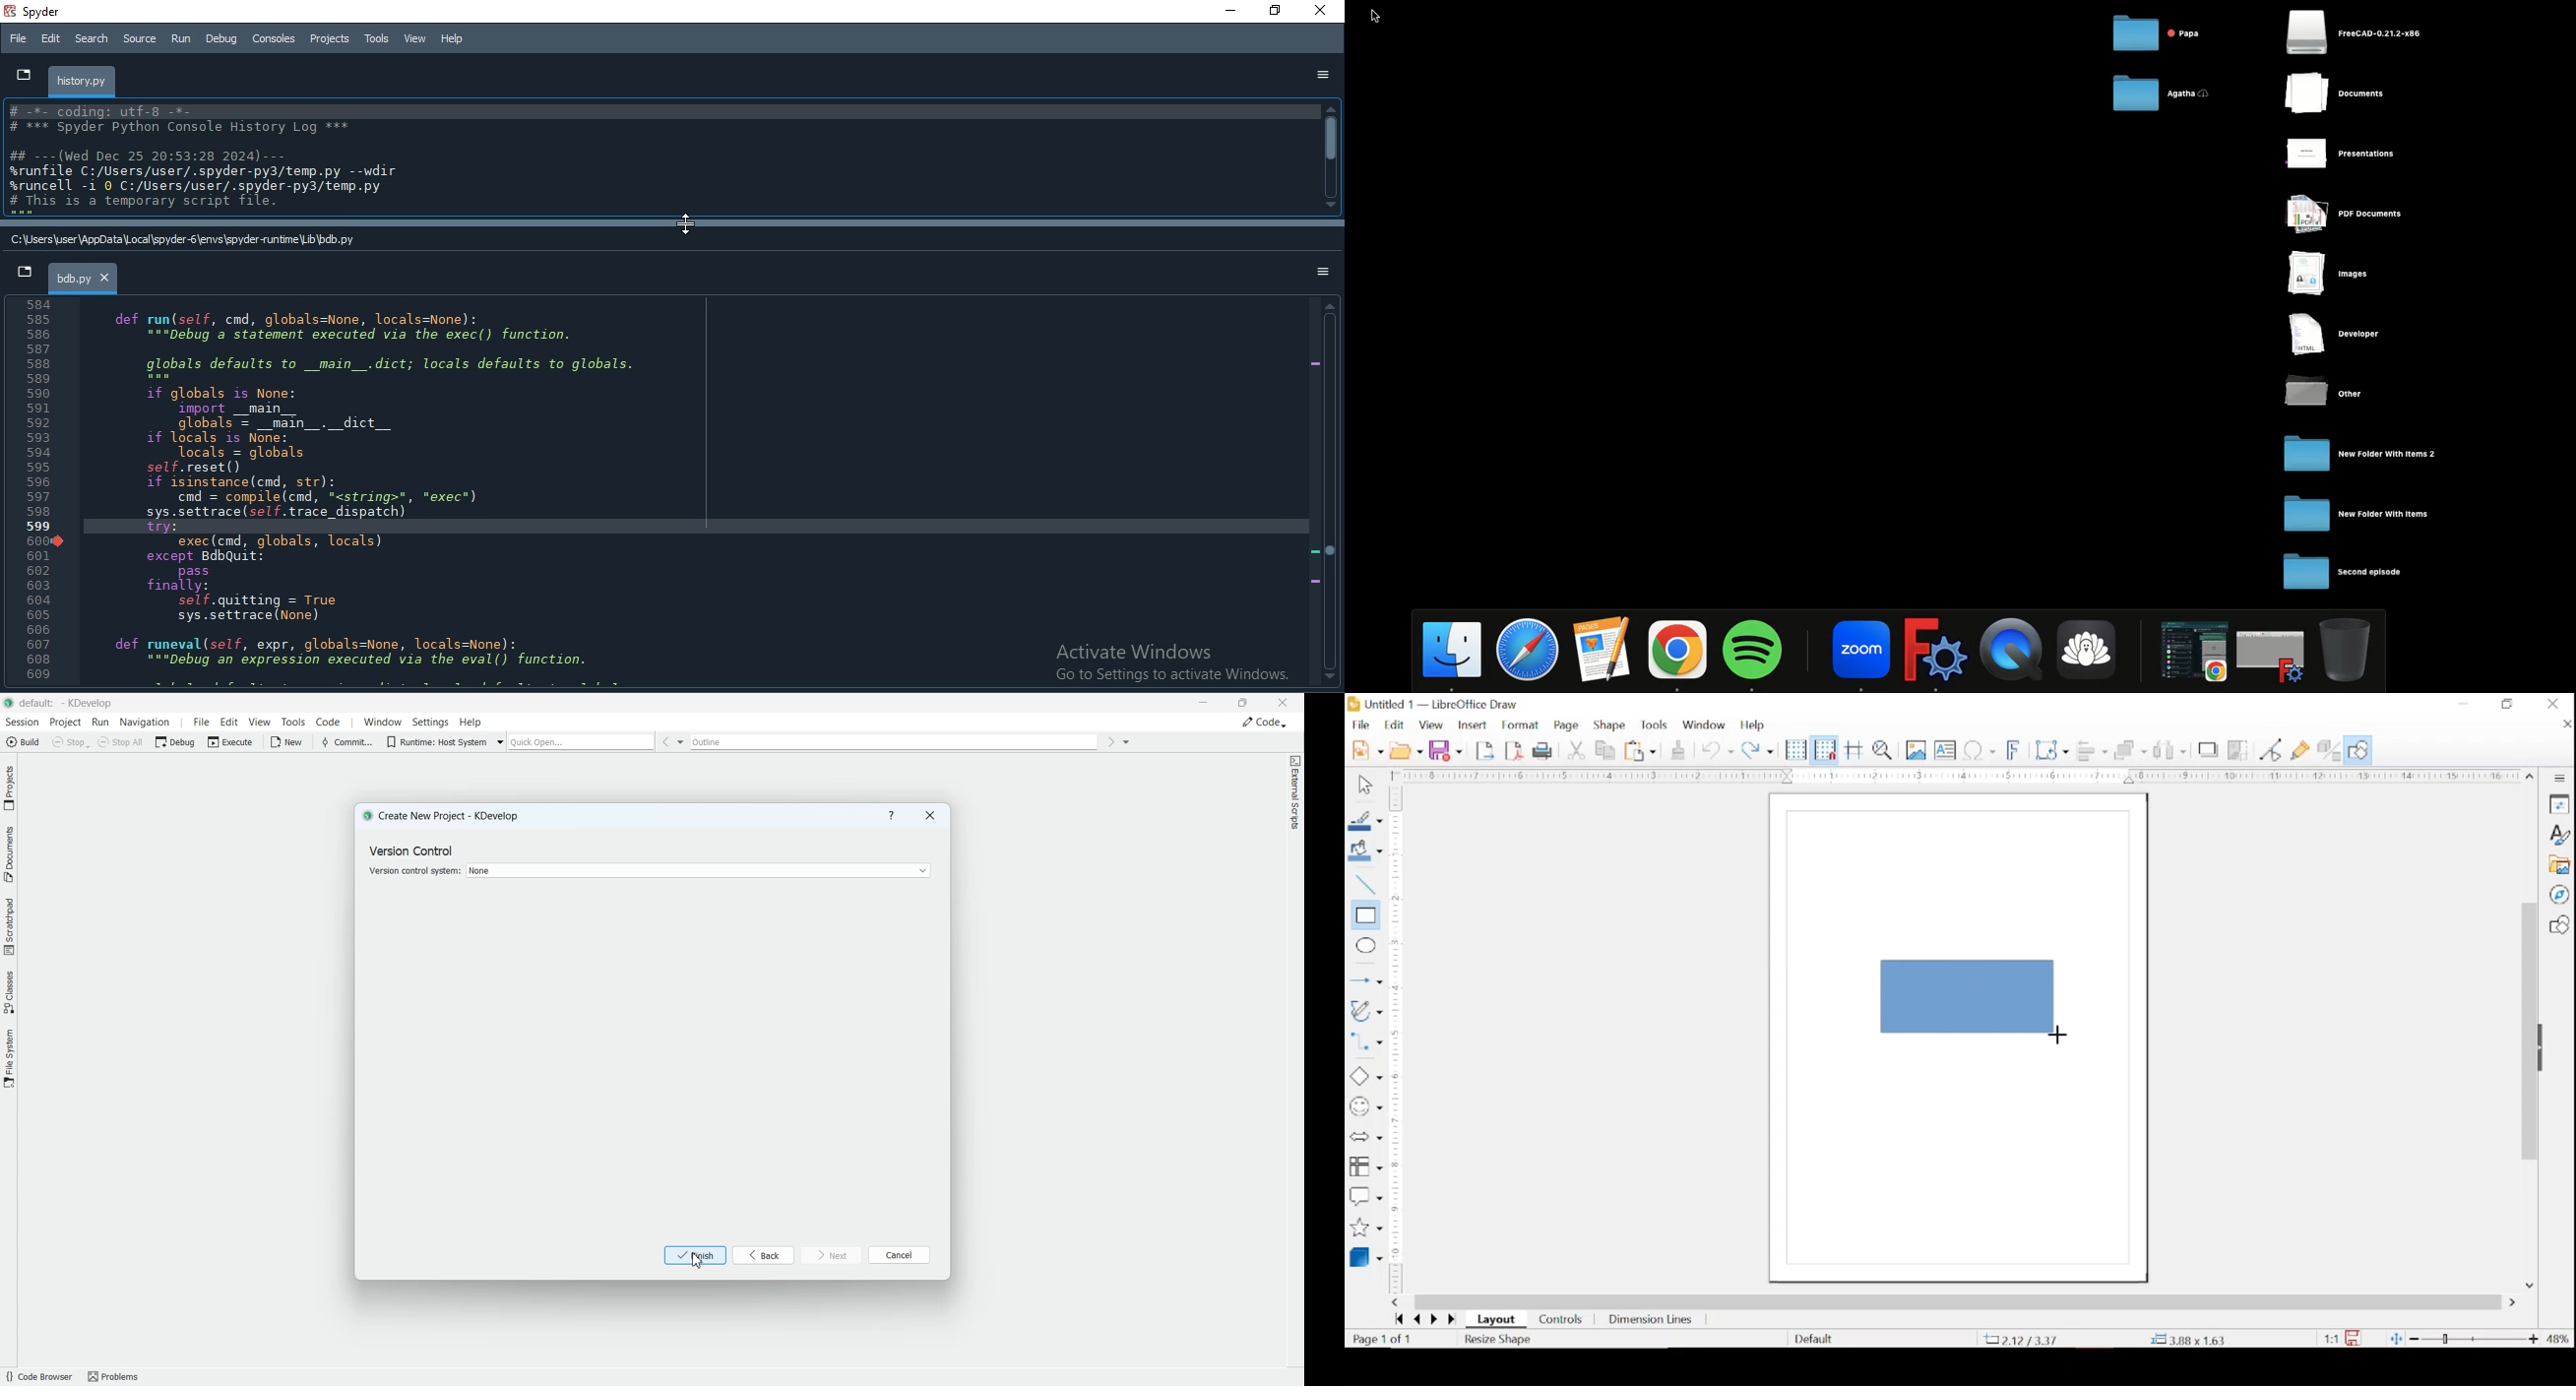 Image resolution: width=2576 pixels, height=1400 pixels. What do you see at coordinates (2240, 751) in the screenshot?
I see `crop image` at bounding box center [2240, 751].